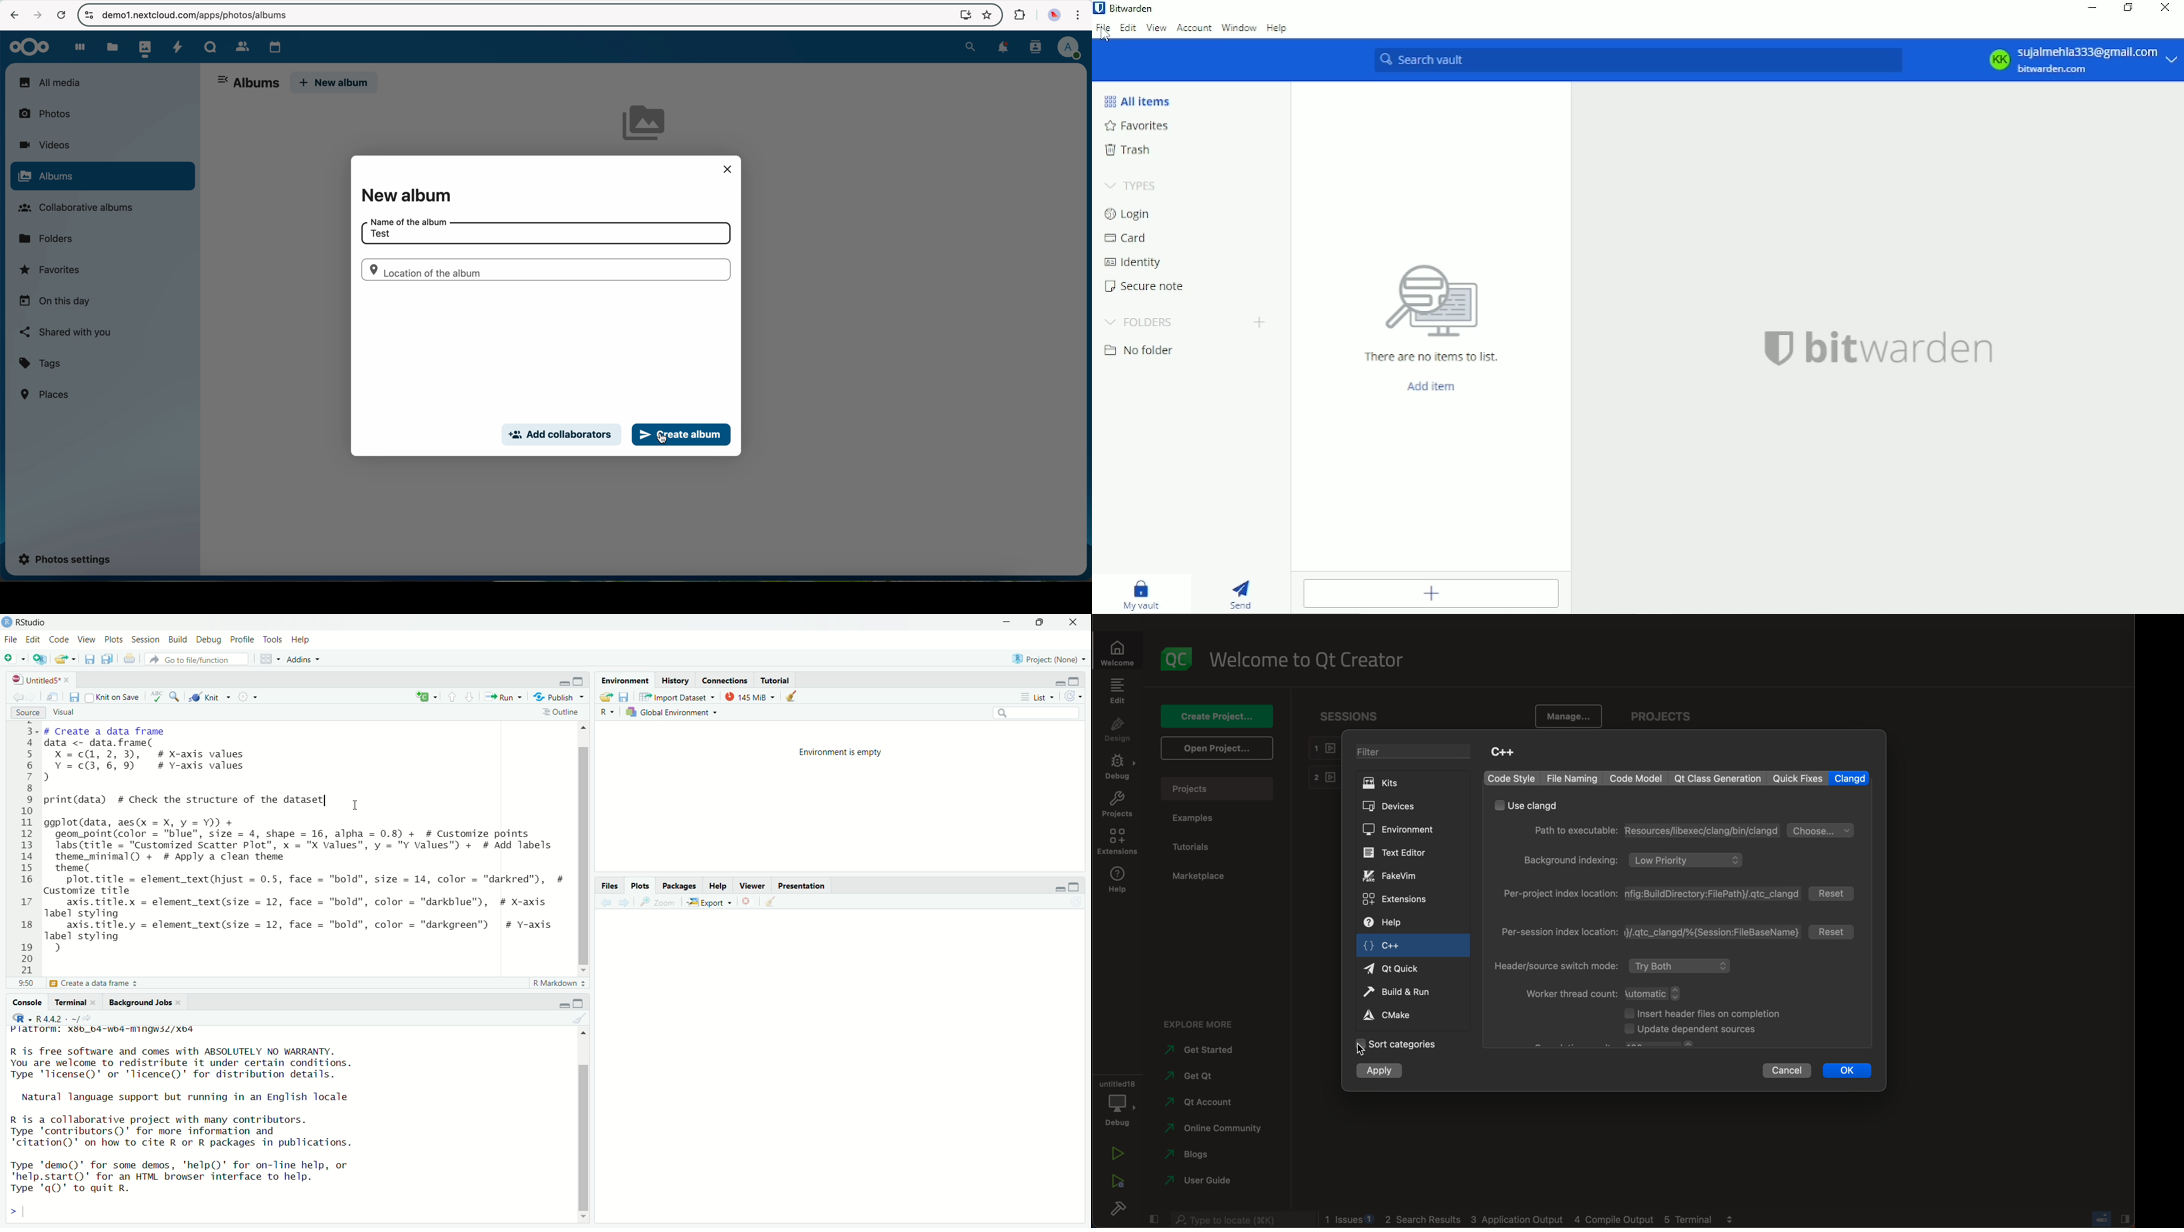 The height and width of the screenshot is (1232, 2184). Describe the element at coordinates (192, 1108) in the screenshot. I see `Platrorm: Xs8b_b4-wb4-mingwsZ/Xxo4

R is free software and comes with ABSOLUTELY NO WARRANTY.

You are welcome to redistribute it under certain conditions.

Type 'license()' or 'licence()' for distribution details.
Natural language support but running in an English locale

R is a collaborative project with many contributors.

Type 'contributors()' for more information and

‘citation()' on how to cite R or R packages in publications.

Type 'demo()' for some demos, 'help()' for on-line help, or

*help.start()' for an HTML browser interface to help.

Type 'q()' to quit R.` at that location.